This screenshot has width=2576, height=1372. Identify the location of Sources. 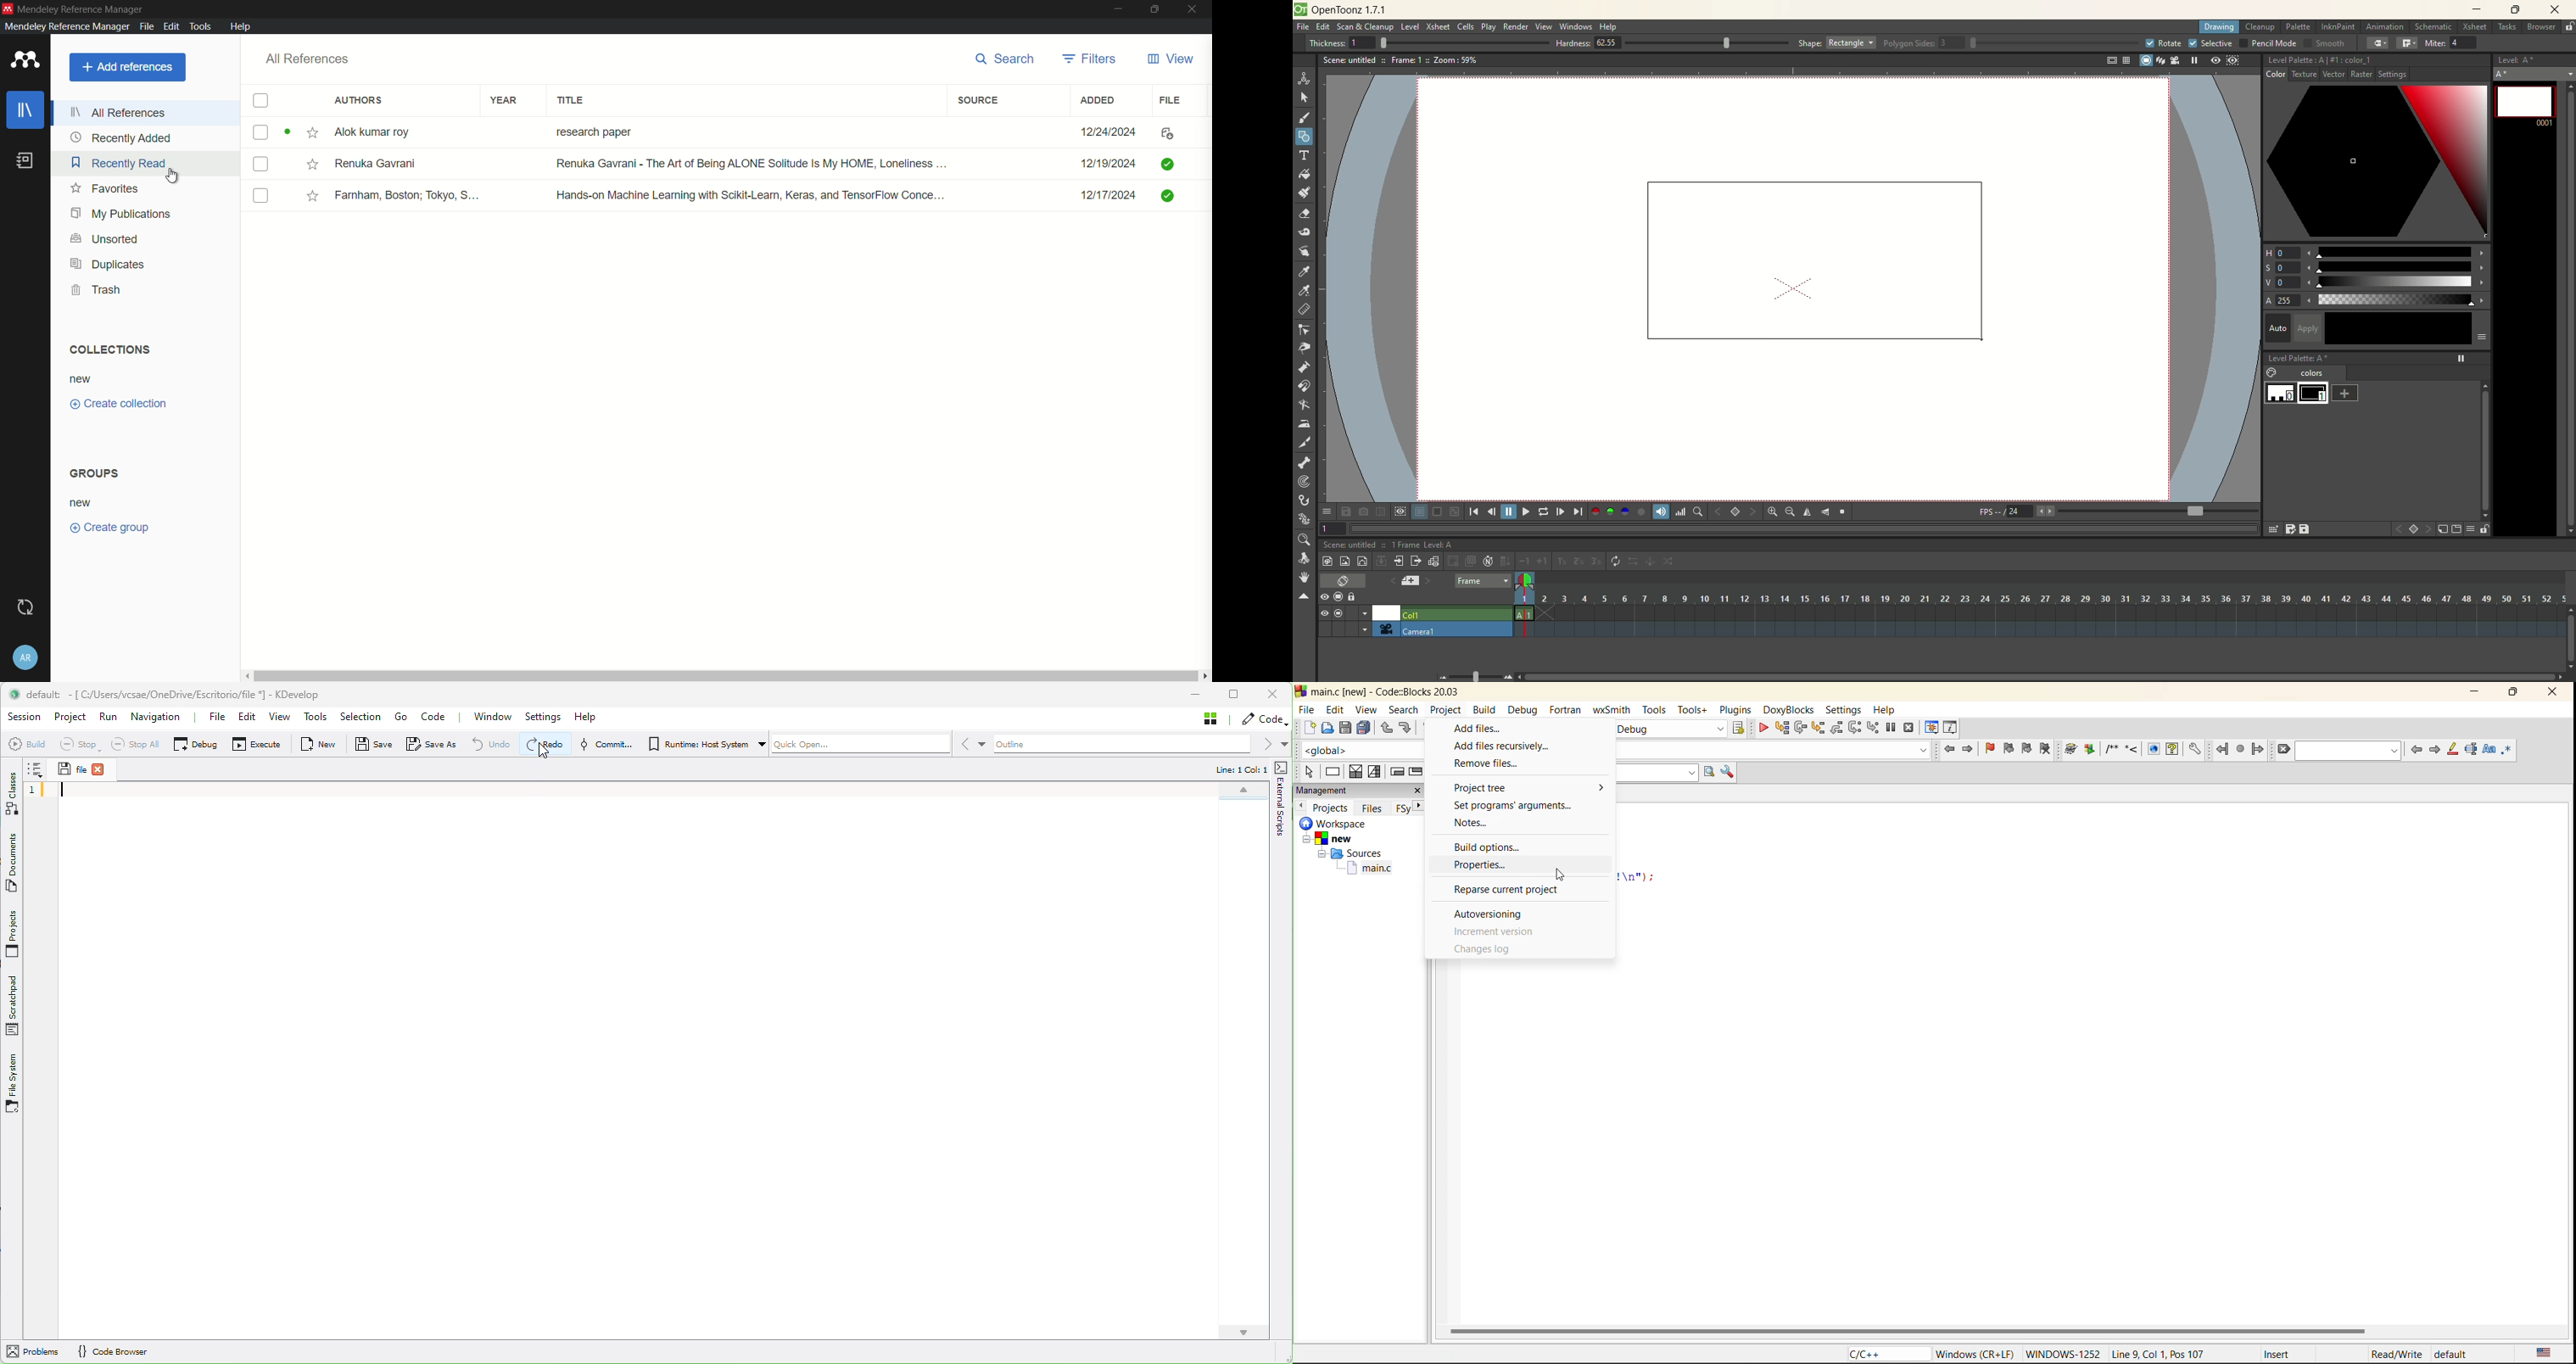
(1348, 853).